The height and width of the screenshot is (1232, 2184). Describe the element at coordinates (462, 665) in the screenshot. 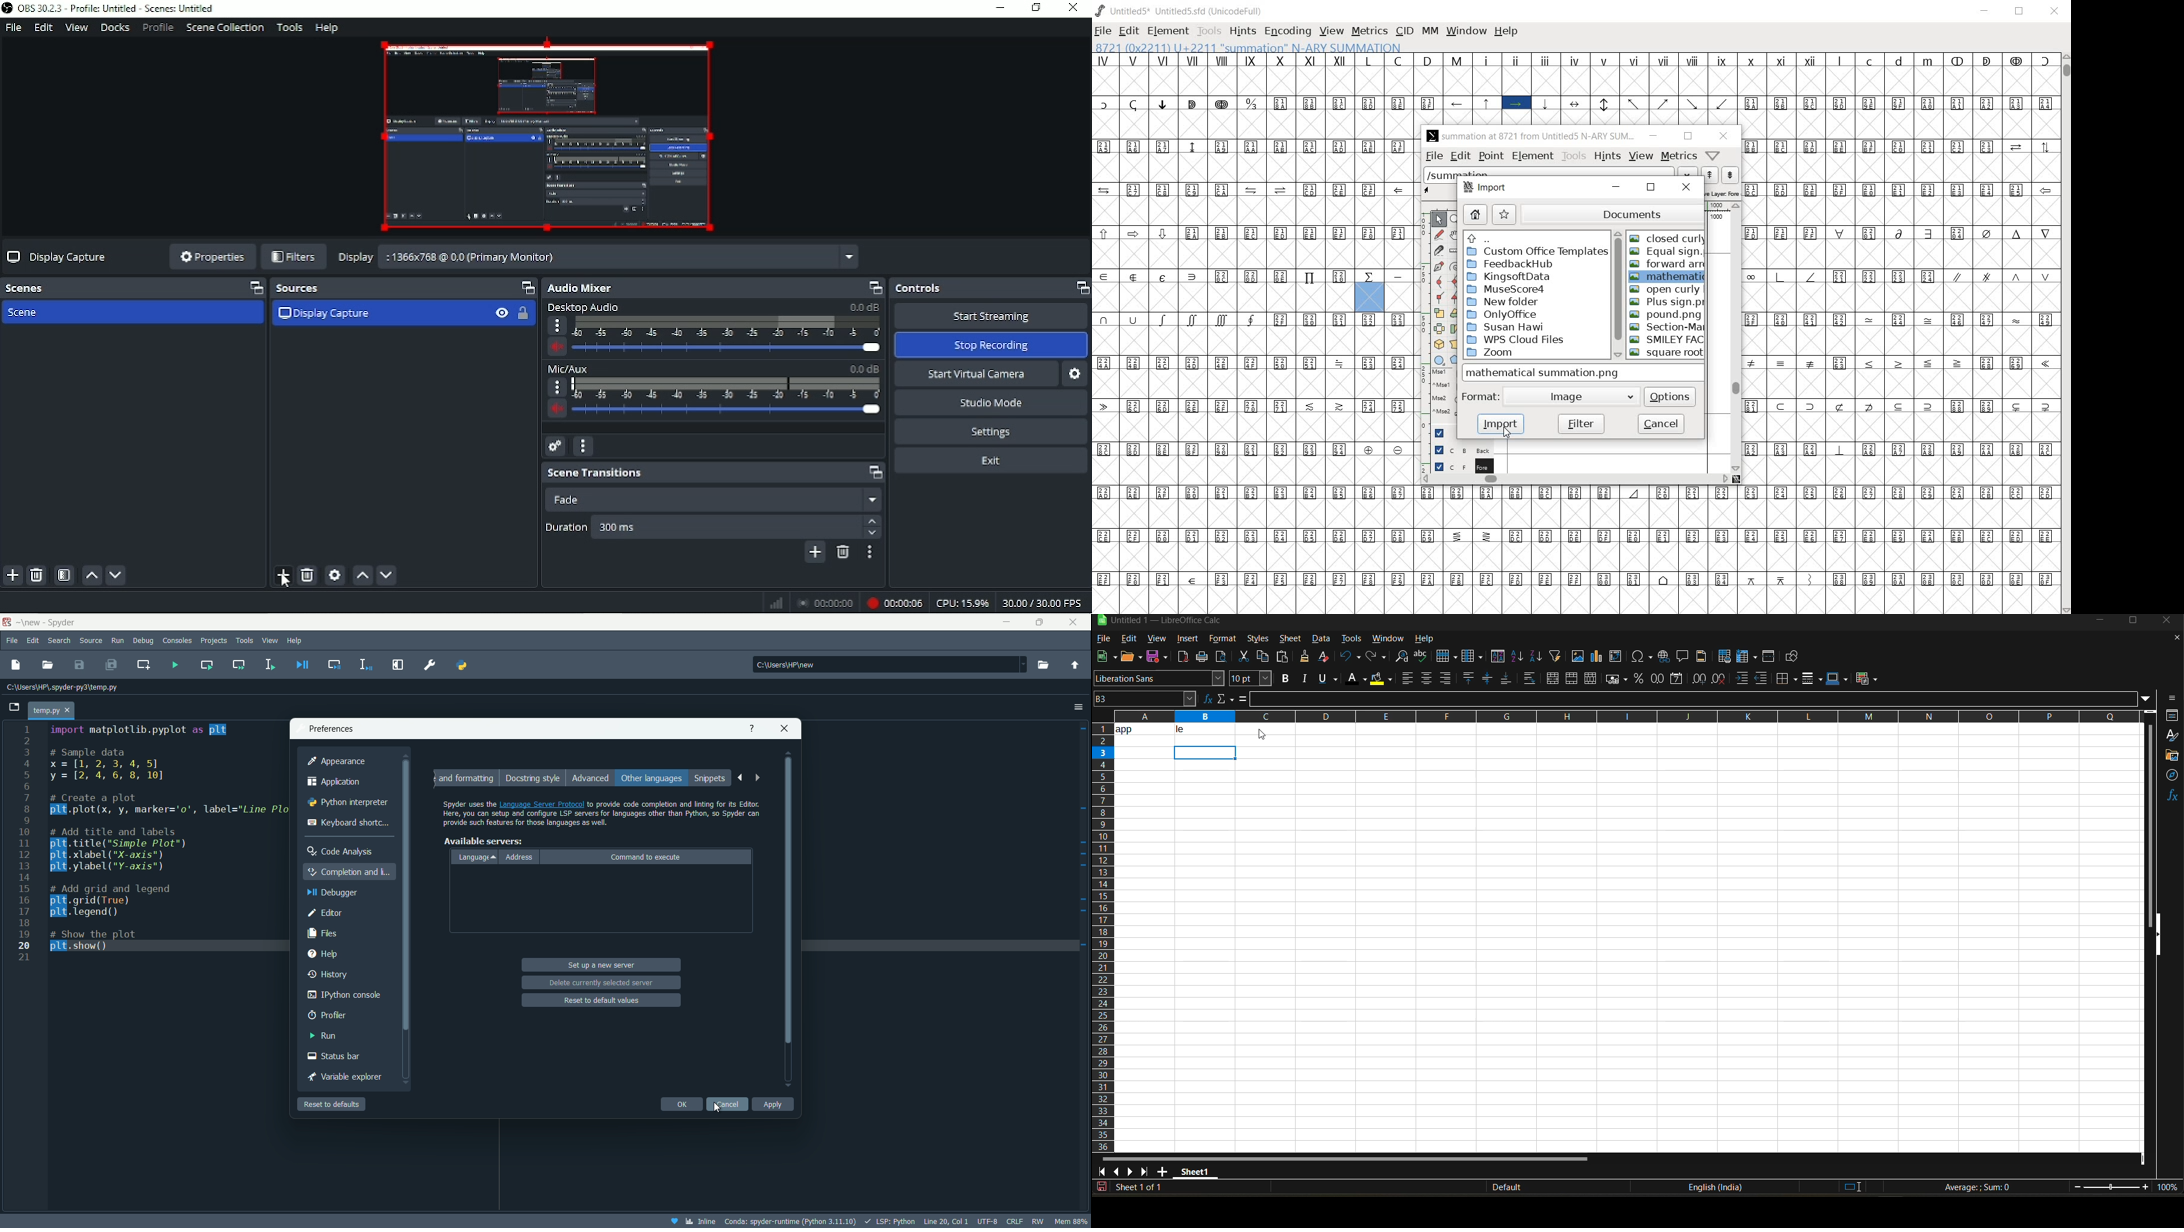

I see `python path manager` at that location.